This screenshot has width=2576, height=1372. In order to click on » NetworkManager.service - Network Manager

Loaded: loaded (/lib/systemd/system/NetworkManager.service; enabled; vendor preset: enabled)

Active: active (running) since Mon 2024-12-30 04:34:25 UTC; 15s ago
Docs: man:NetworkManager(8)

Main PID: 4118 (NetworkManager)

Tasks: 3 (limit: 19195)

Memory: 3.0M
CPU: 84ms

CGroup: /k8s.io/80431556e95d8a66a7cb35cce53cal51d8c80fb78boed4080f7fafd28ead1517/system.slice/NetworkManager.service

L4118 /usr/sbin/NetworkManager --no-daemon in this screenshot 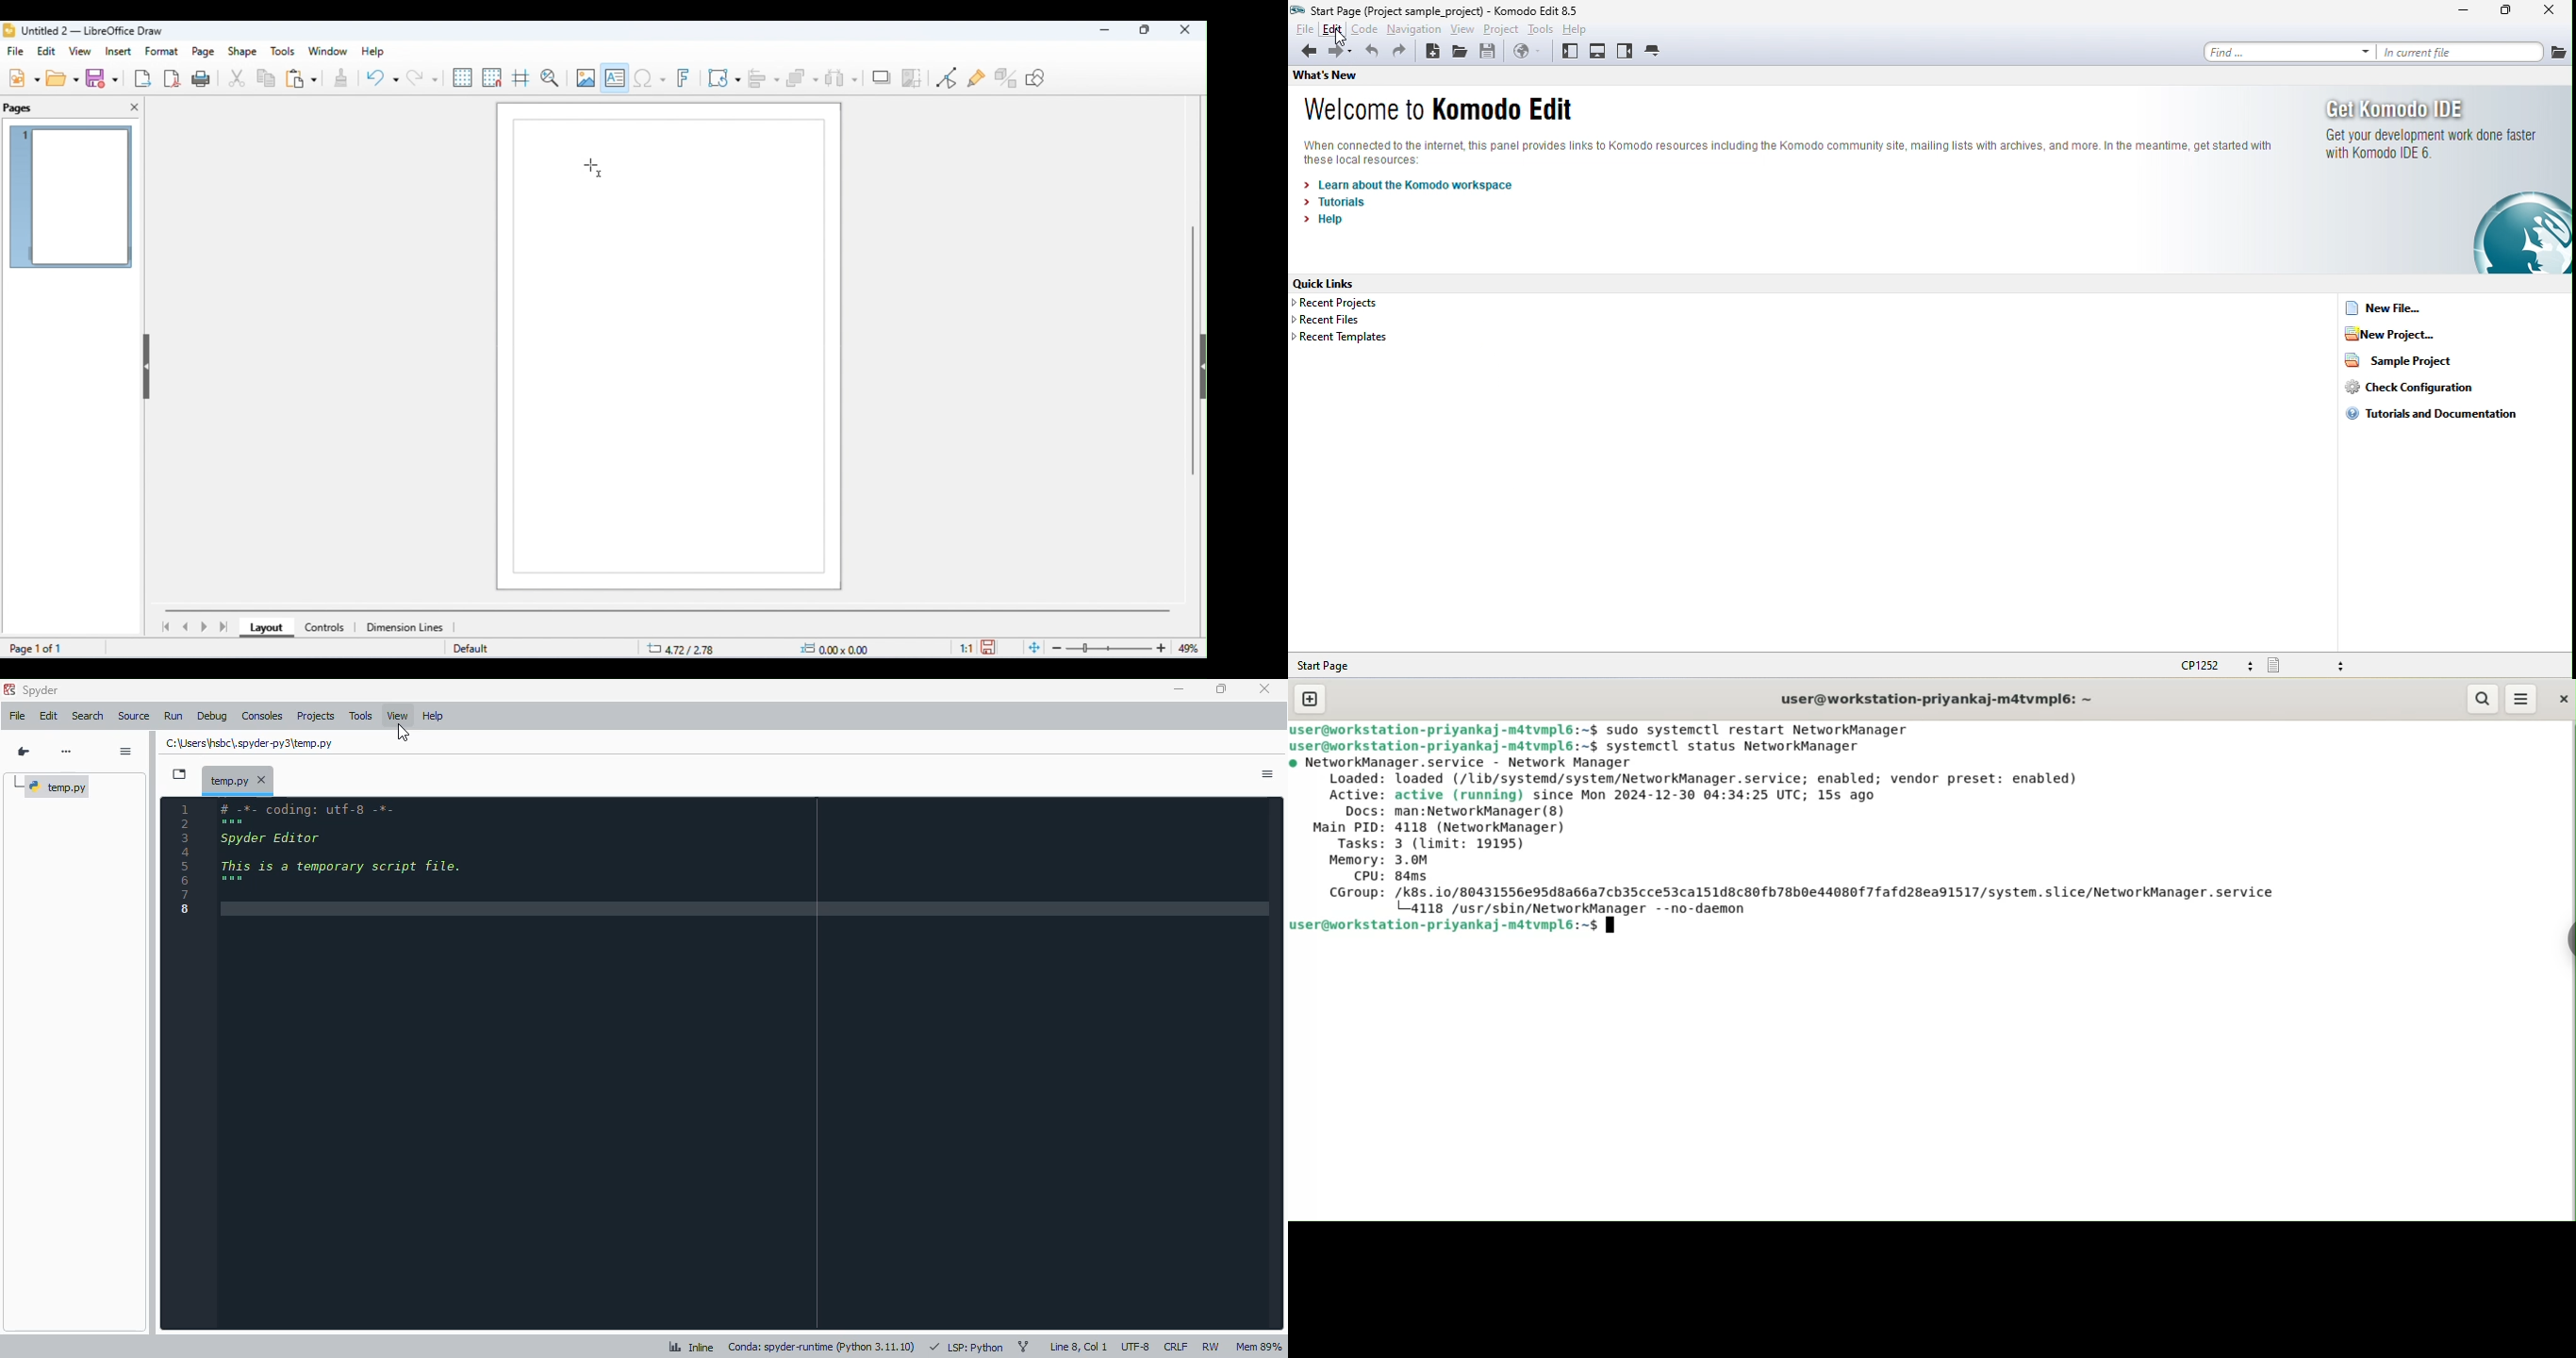, I will do `click(1800, 835)`.